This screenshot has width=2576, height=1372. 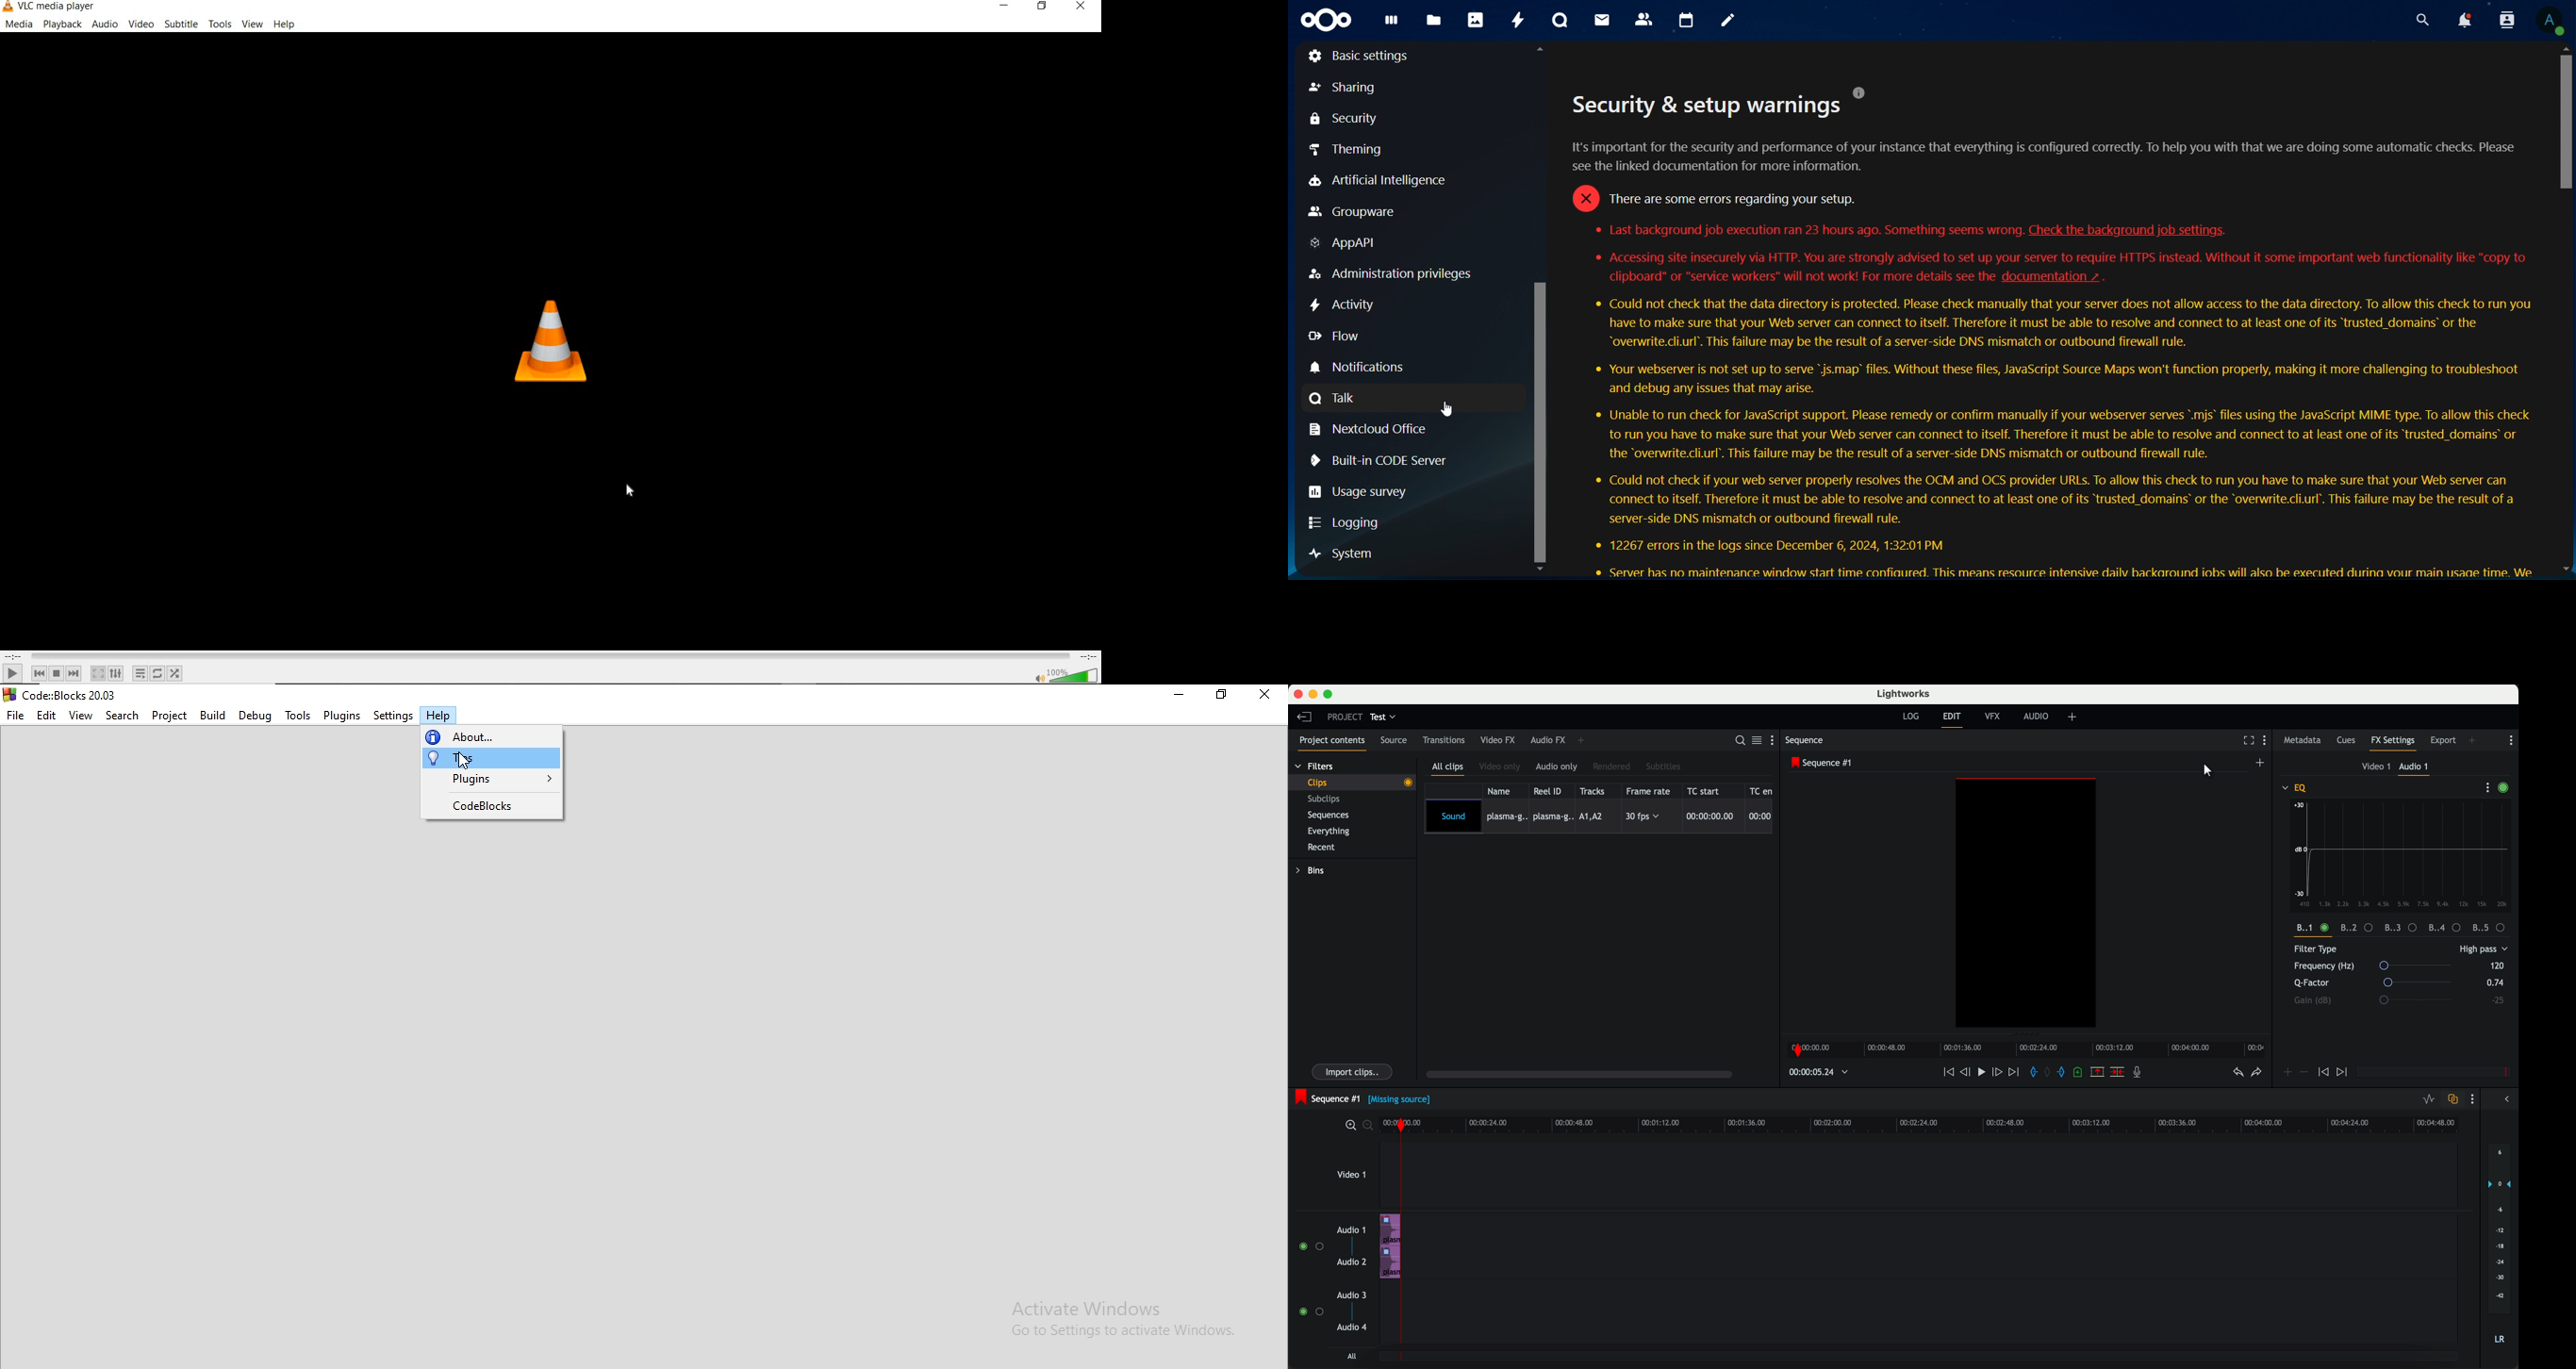 I want to click on export, so click(x=2443, y=739).